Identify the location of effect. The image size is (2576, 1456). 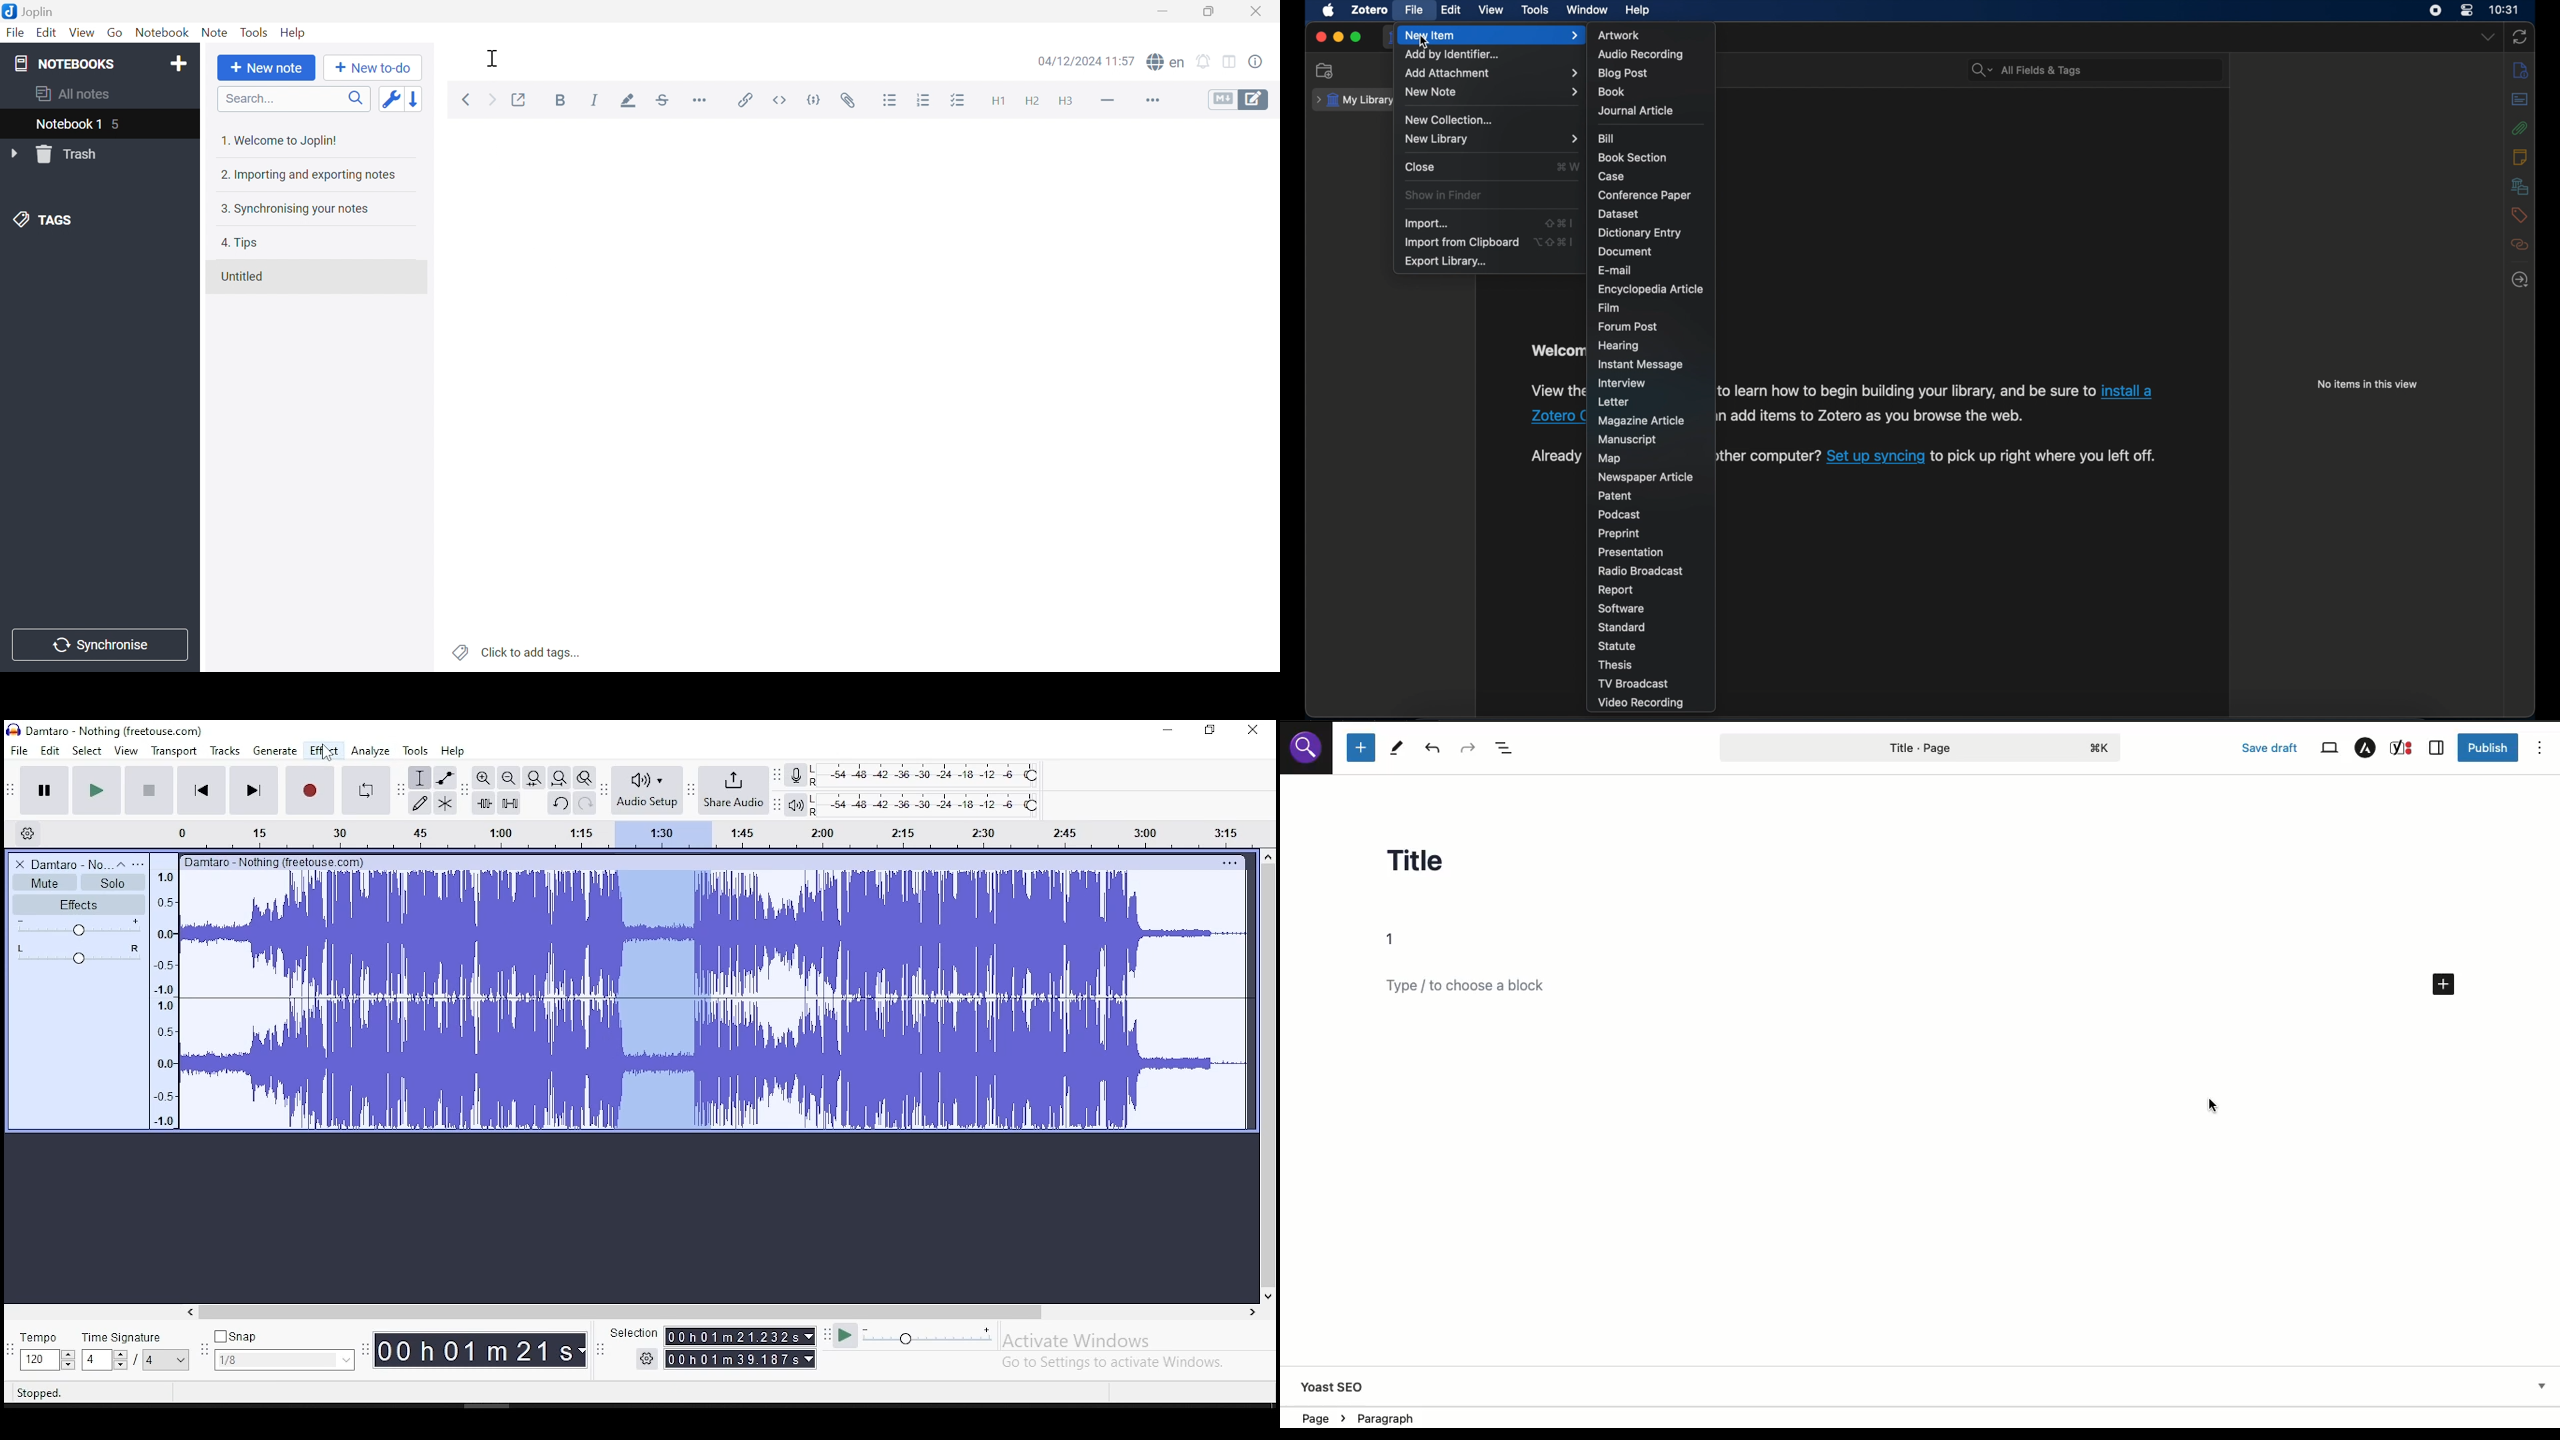
(323, 752).